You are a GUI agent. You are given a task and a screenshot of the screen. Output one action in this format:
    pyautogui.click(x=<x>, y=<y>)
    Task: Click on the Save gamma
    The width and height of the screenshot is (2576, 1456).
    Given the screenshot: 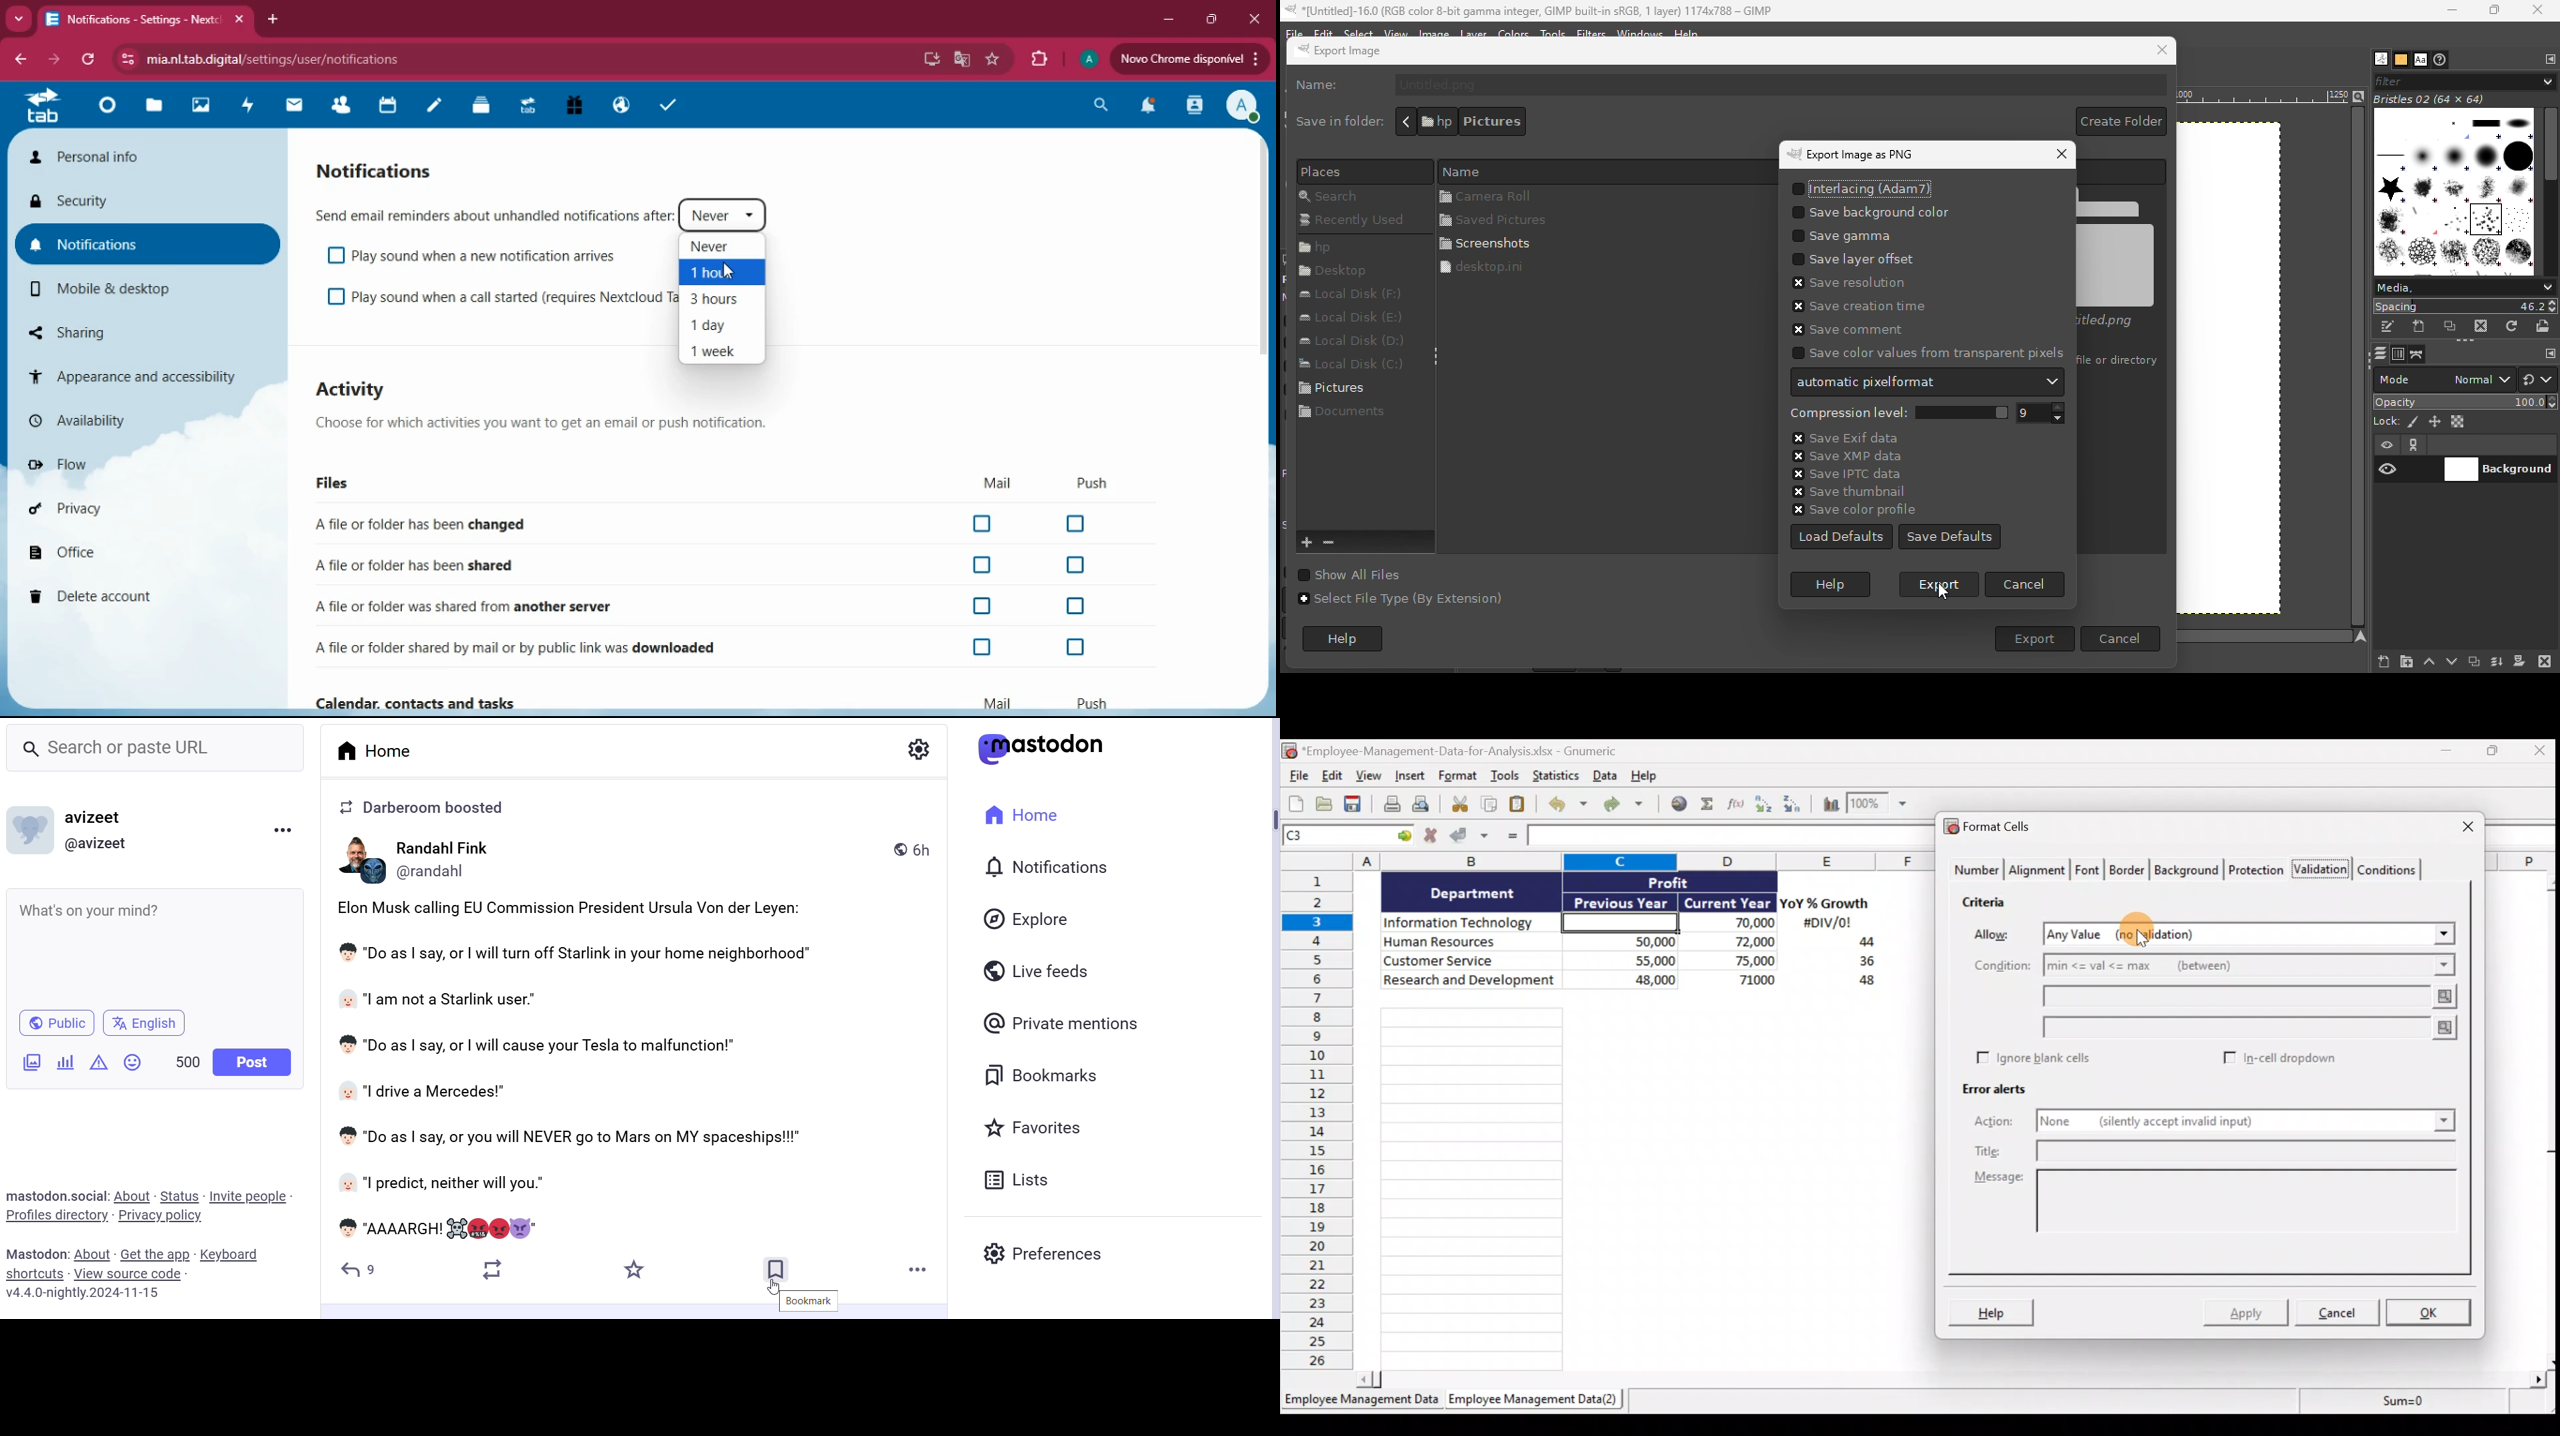 What is the action you would take?
    pyautogui.click(x=1857, y=235)
    